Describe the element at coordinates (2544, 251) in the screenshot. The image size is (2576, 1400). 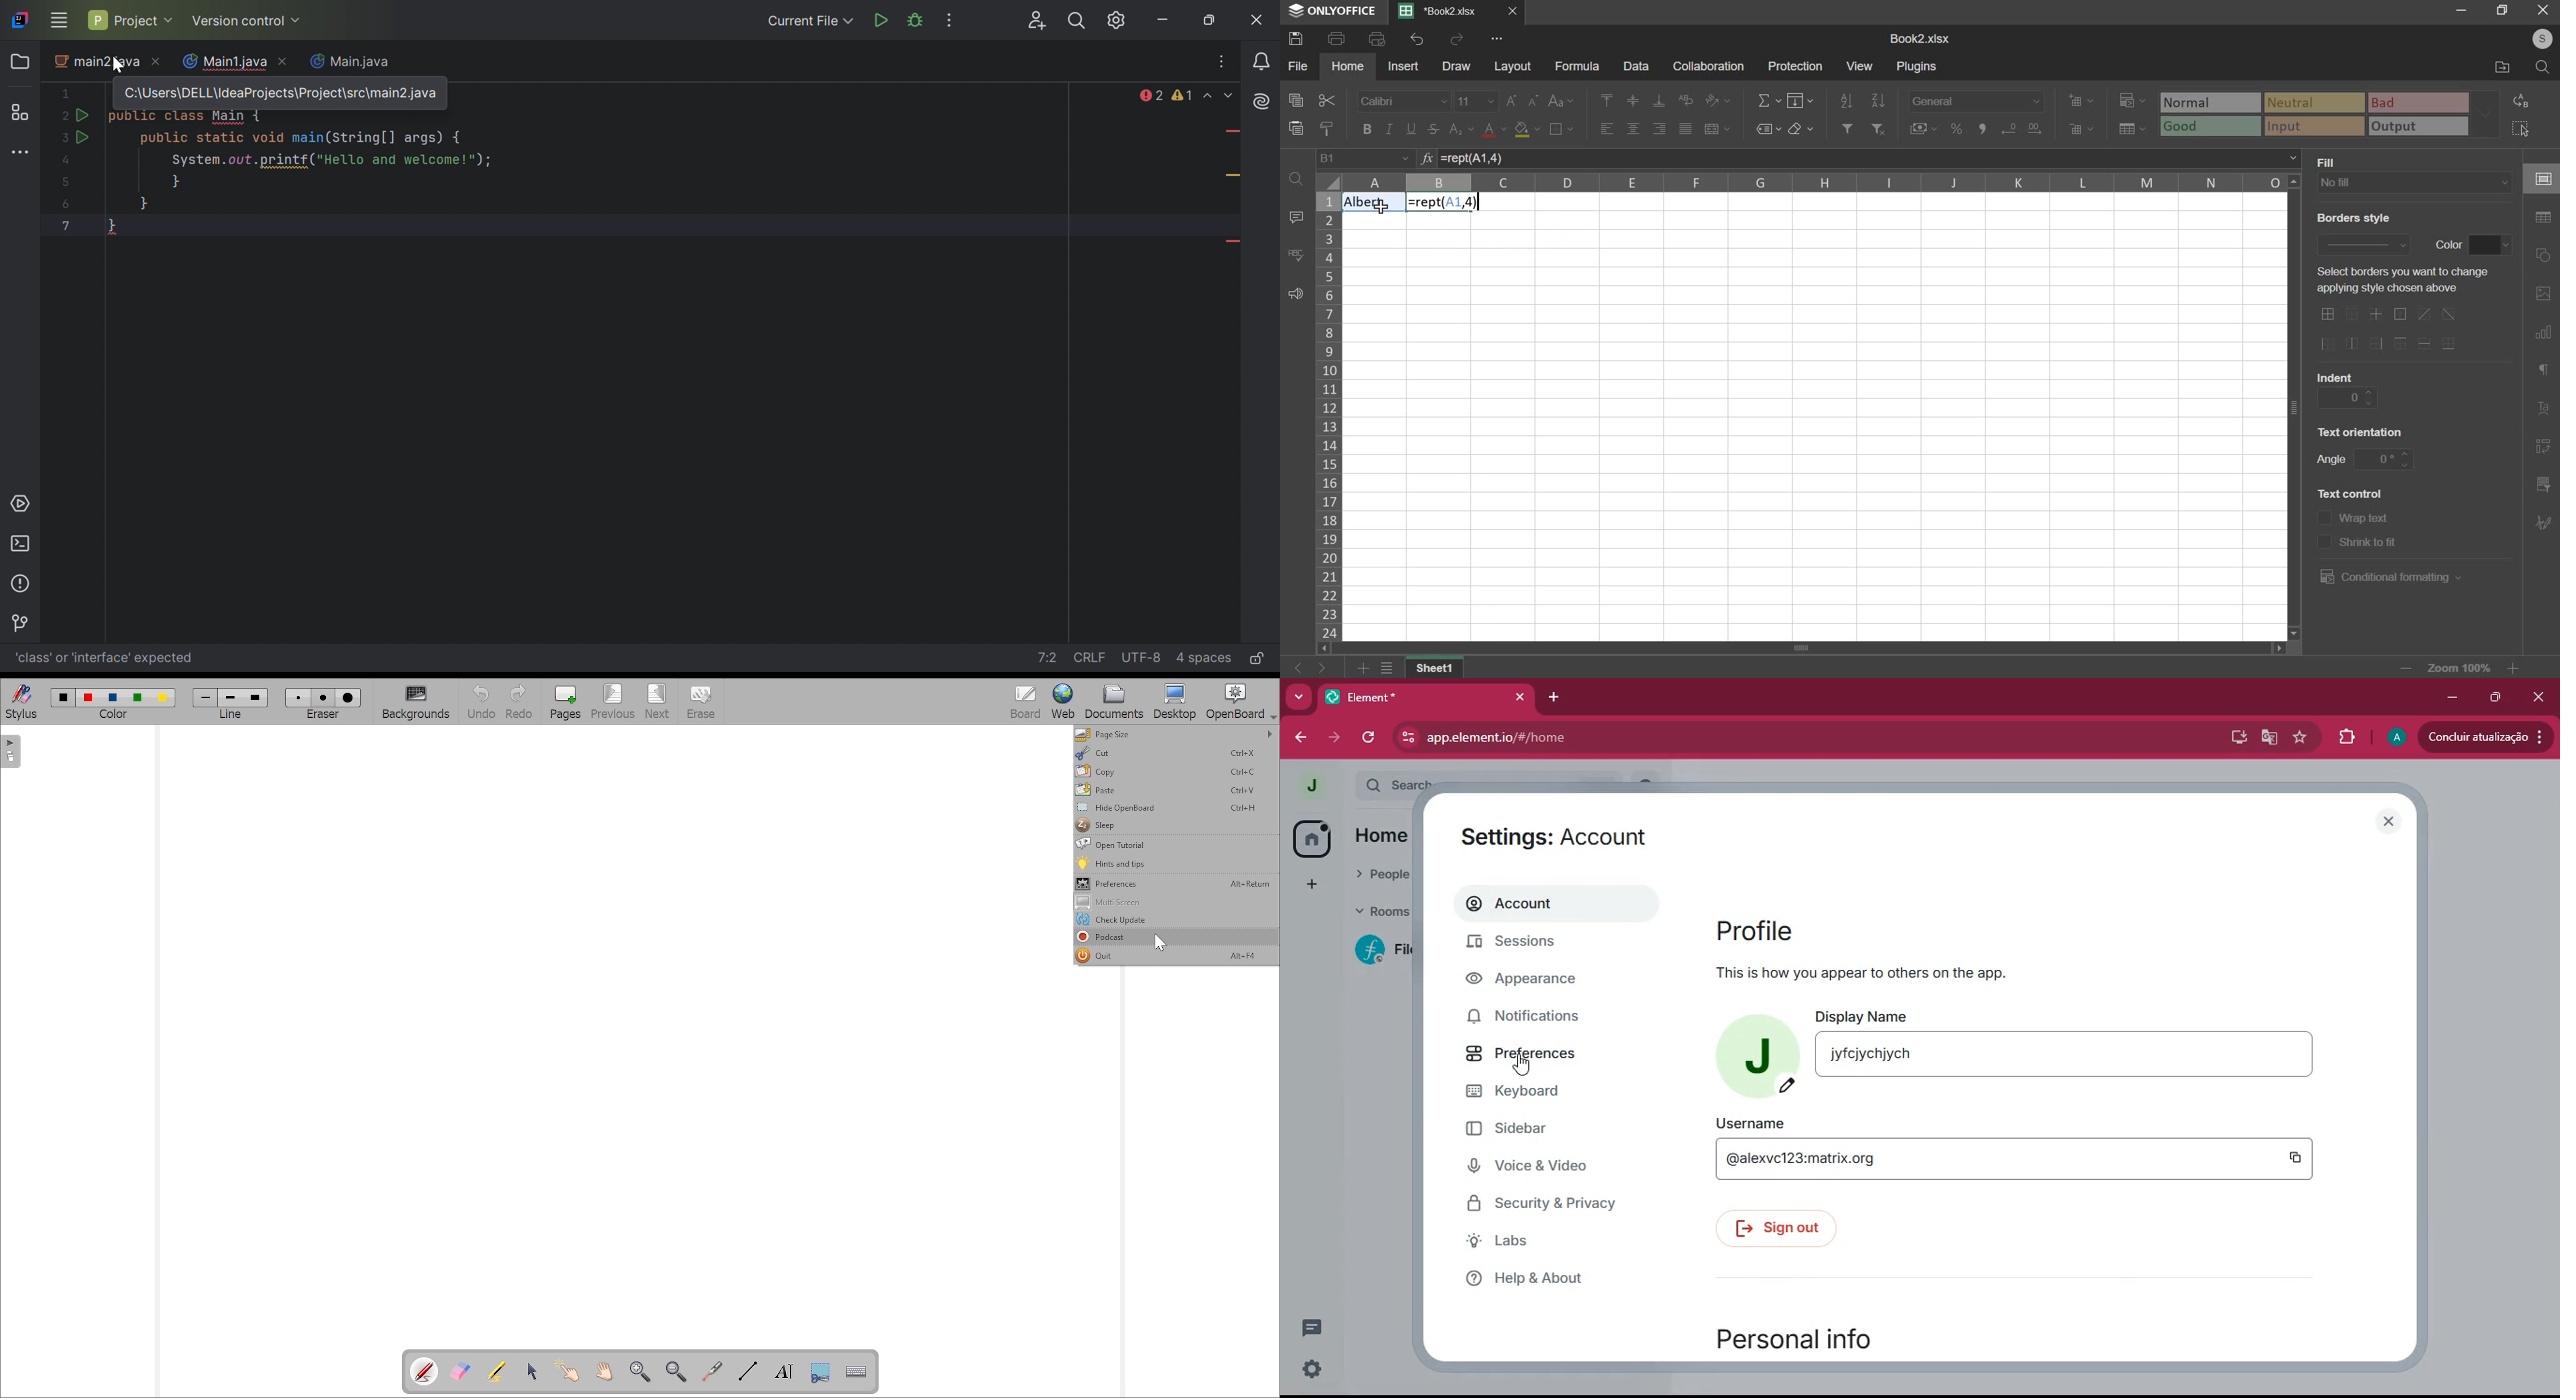
I see `shape settings` at that location.